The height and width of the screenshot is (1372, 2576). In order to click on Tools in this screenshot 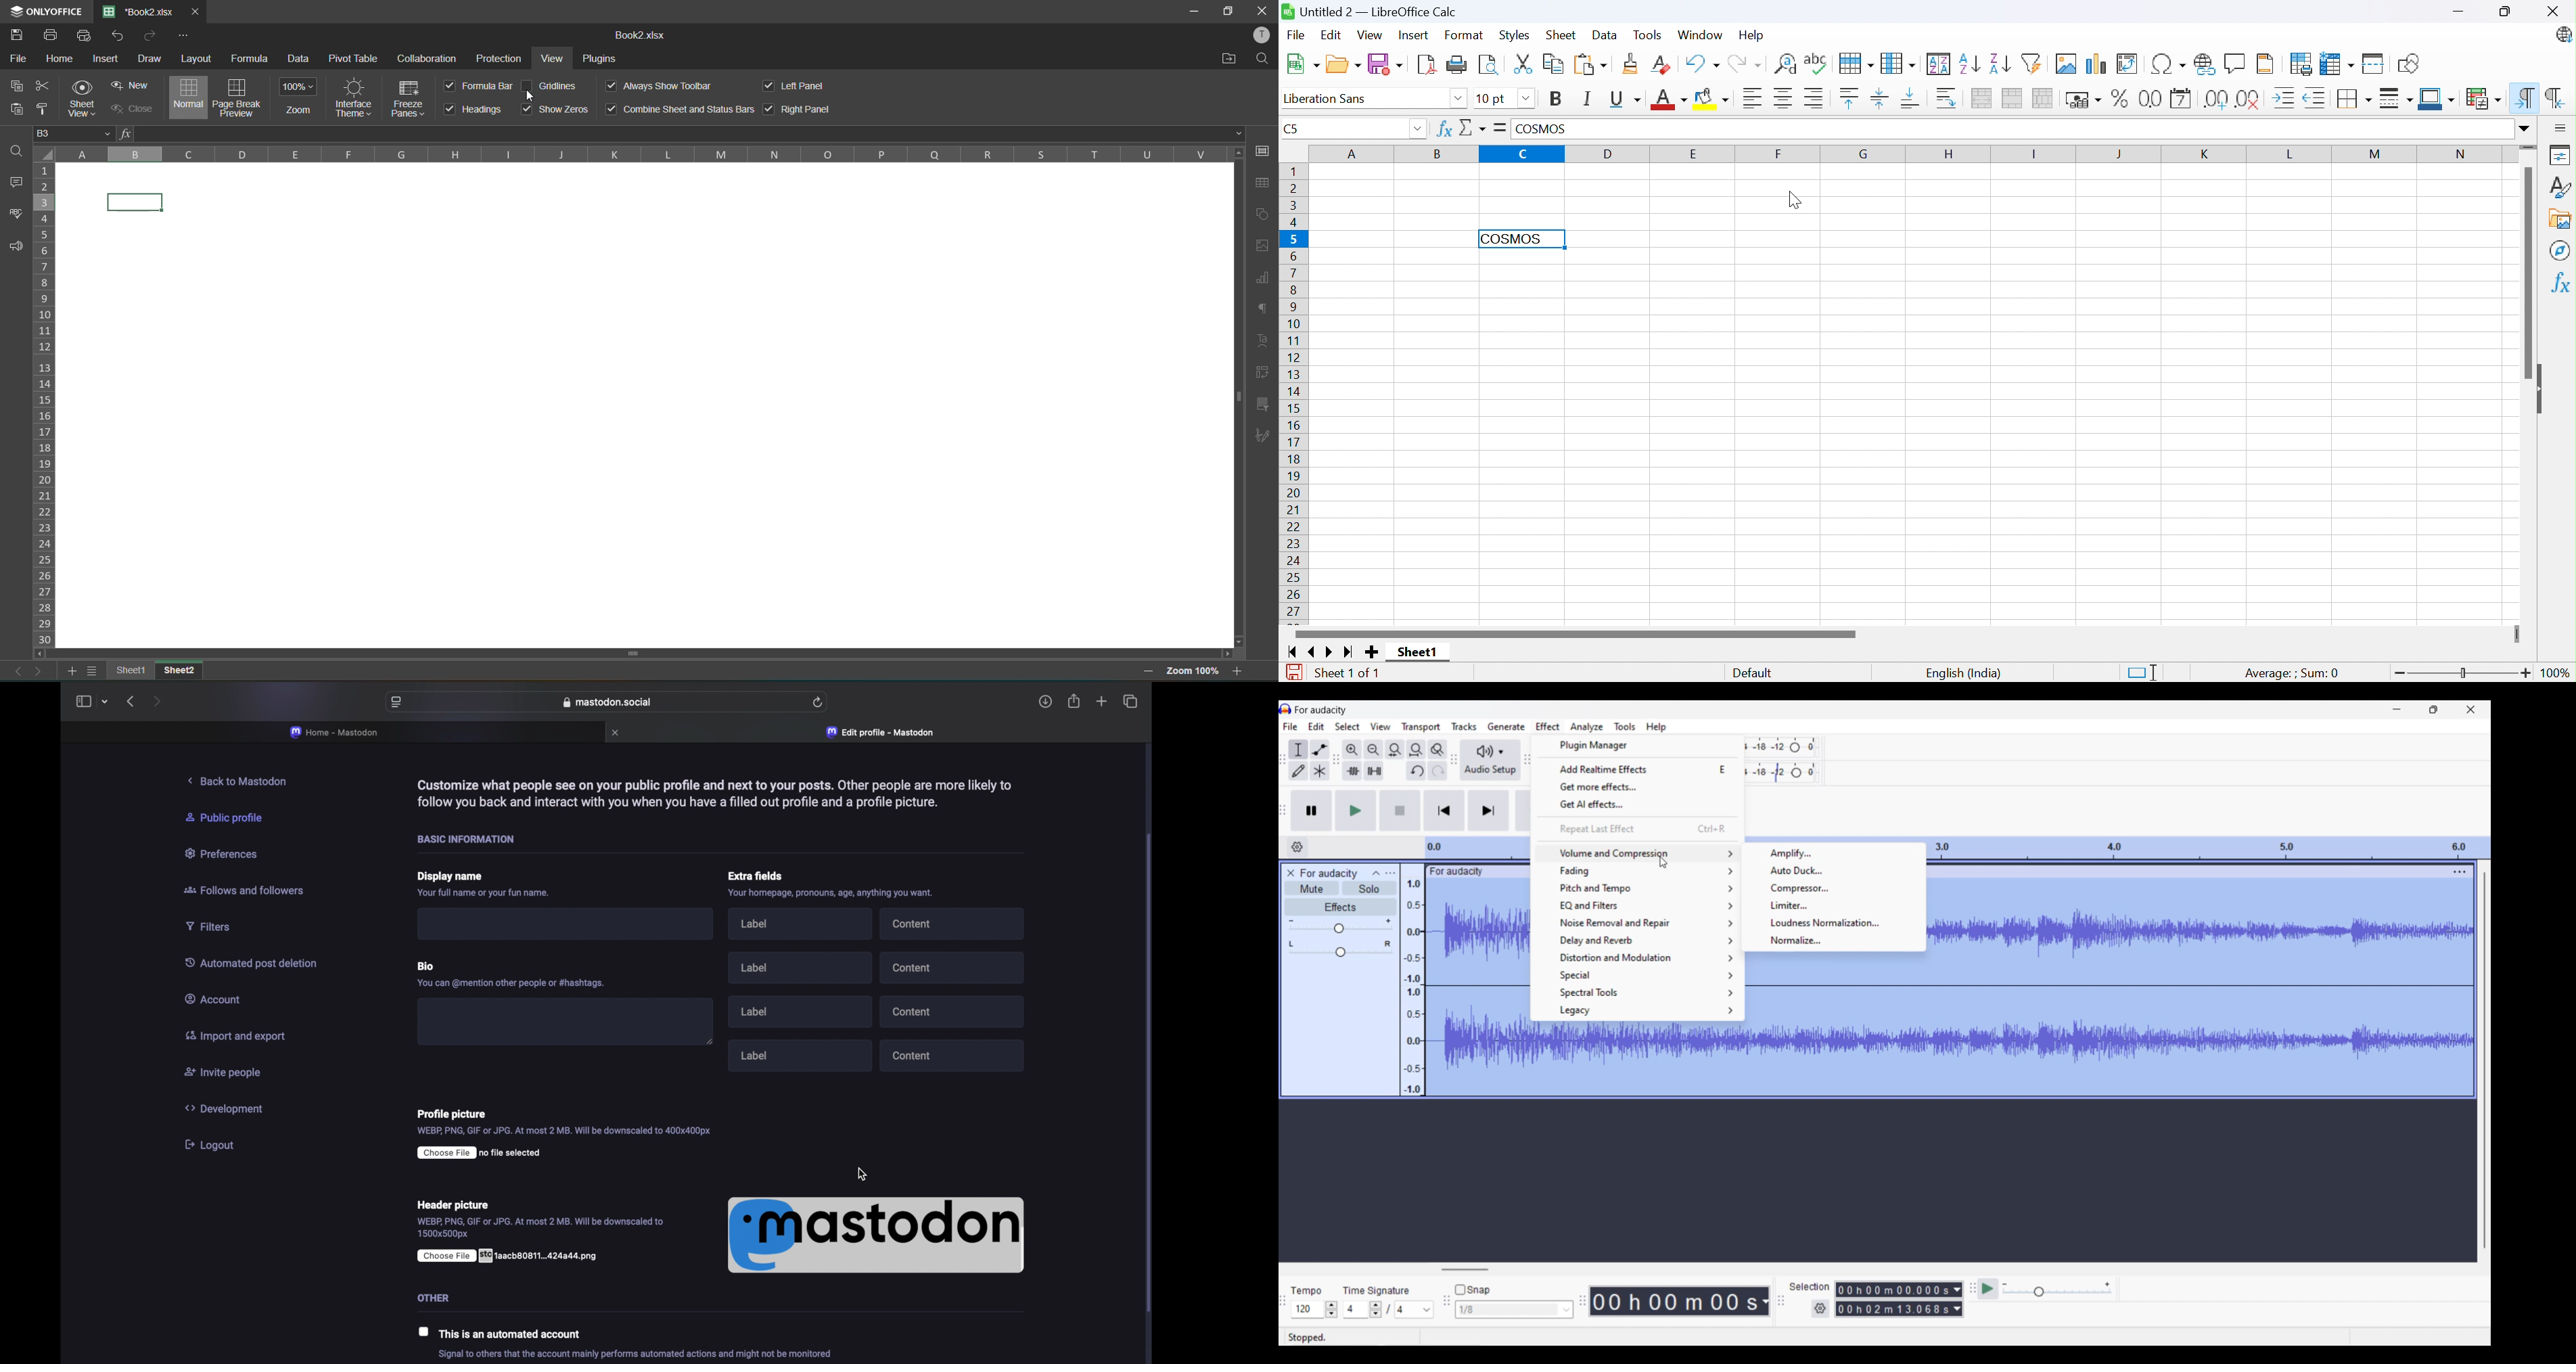, I will do `click(1648, 35)`.